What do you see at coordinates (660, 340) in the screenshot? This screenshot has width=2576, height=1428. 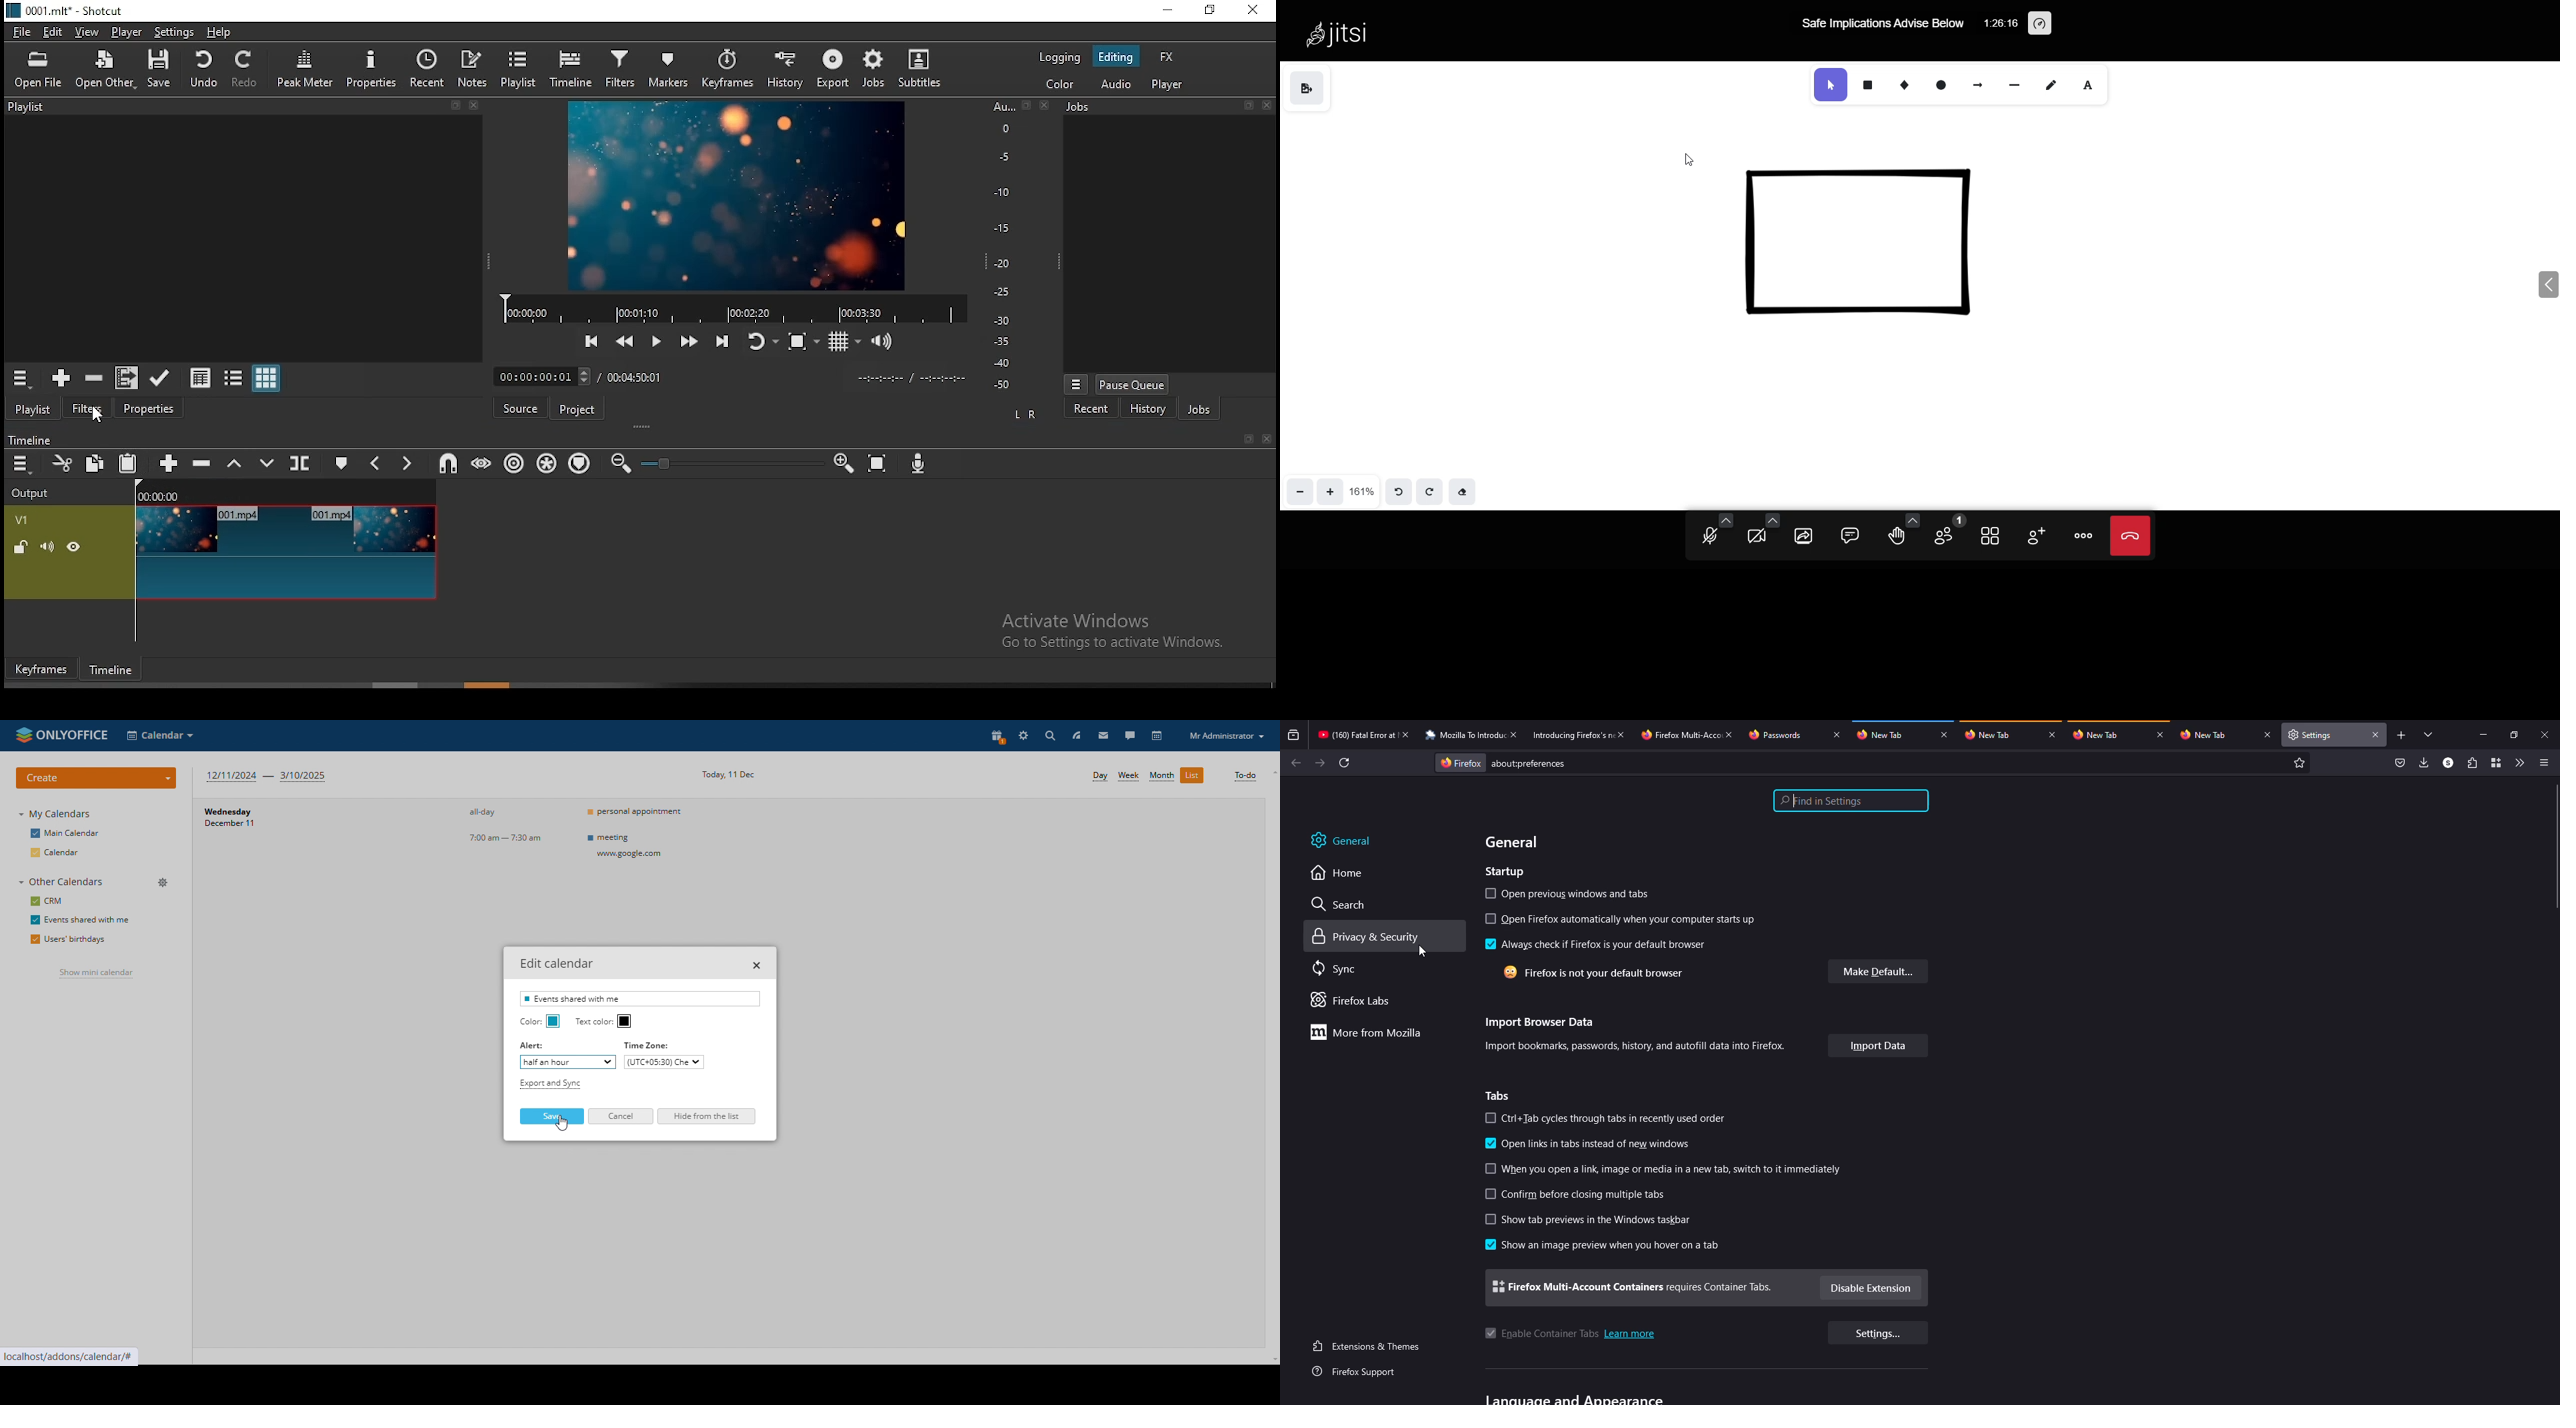 I see `play` at bounding box center [660, 340].